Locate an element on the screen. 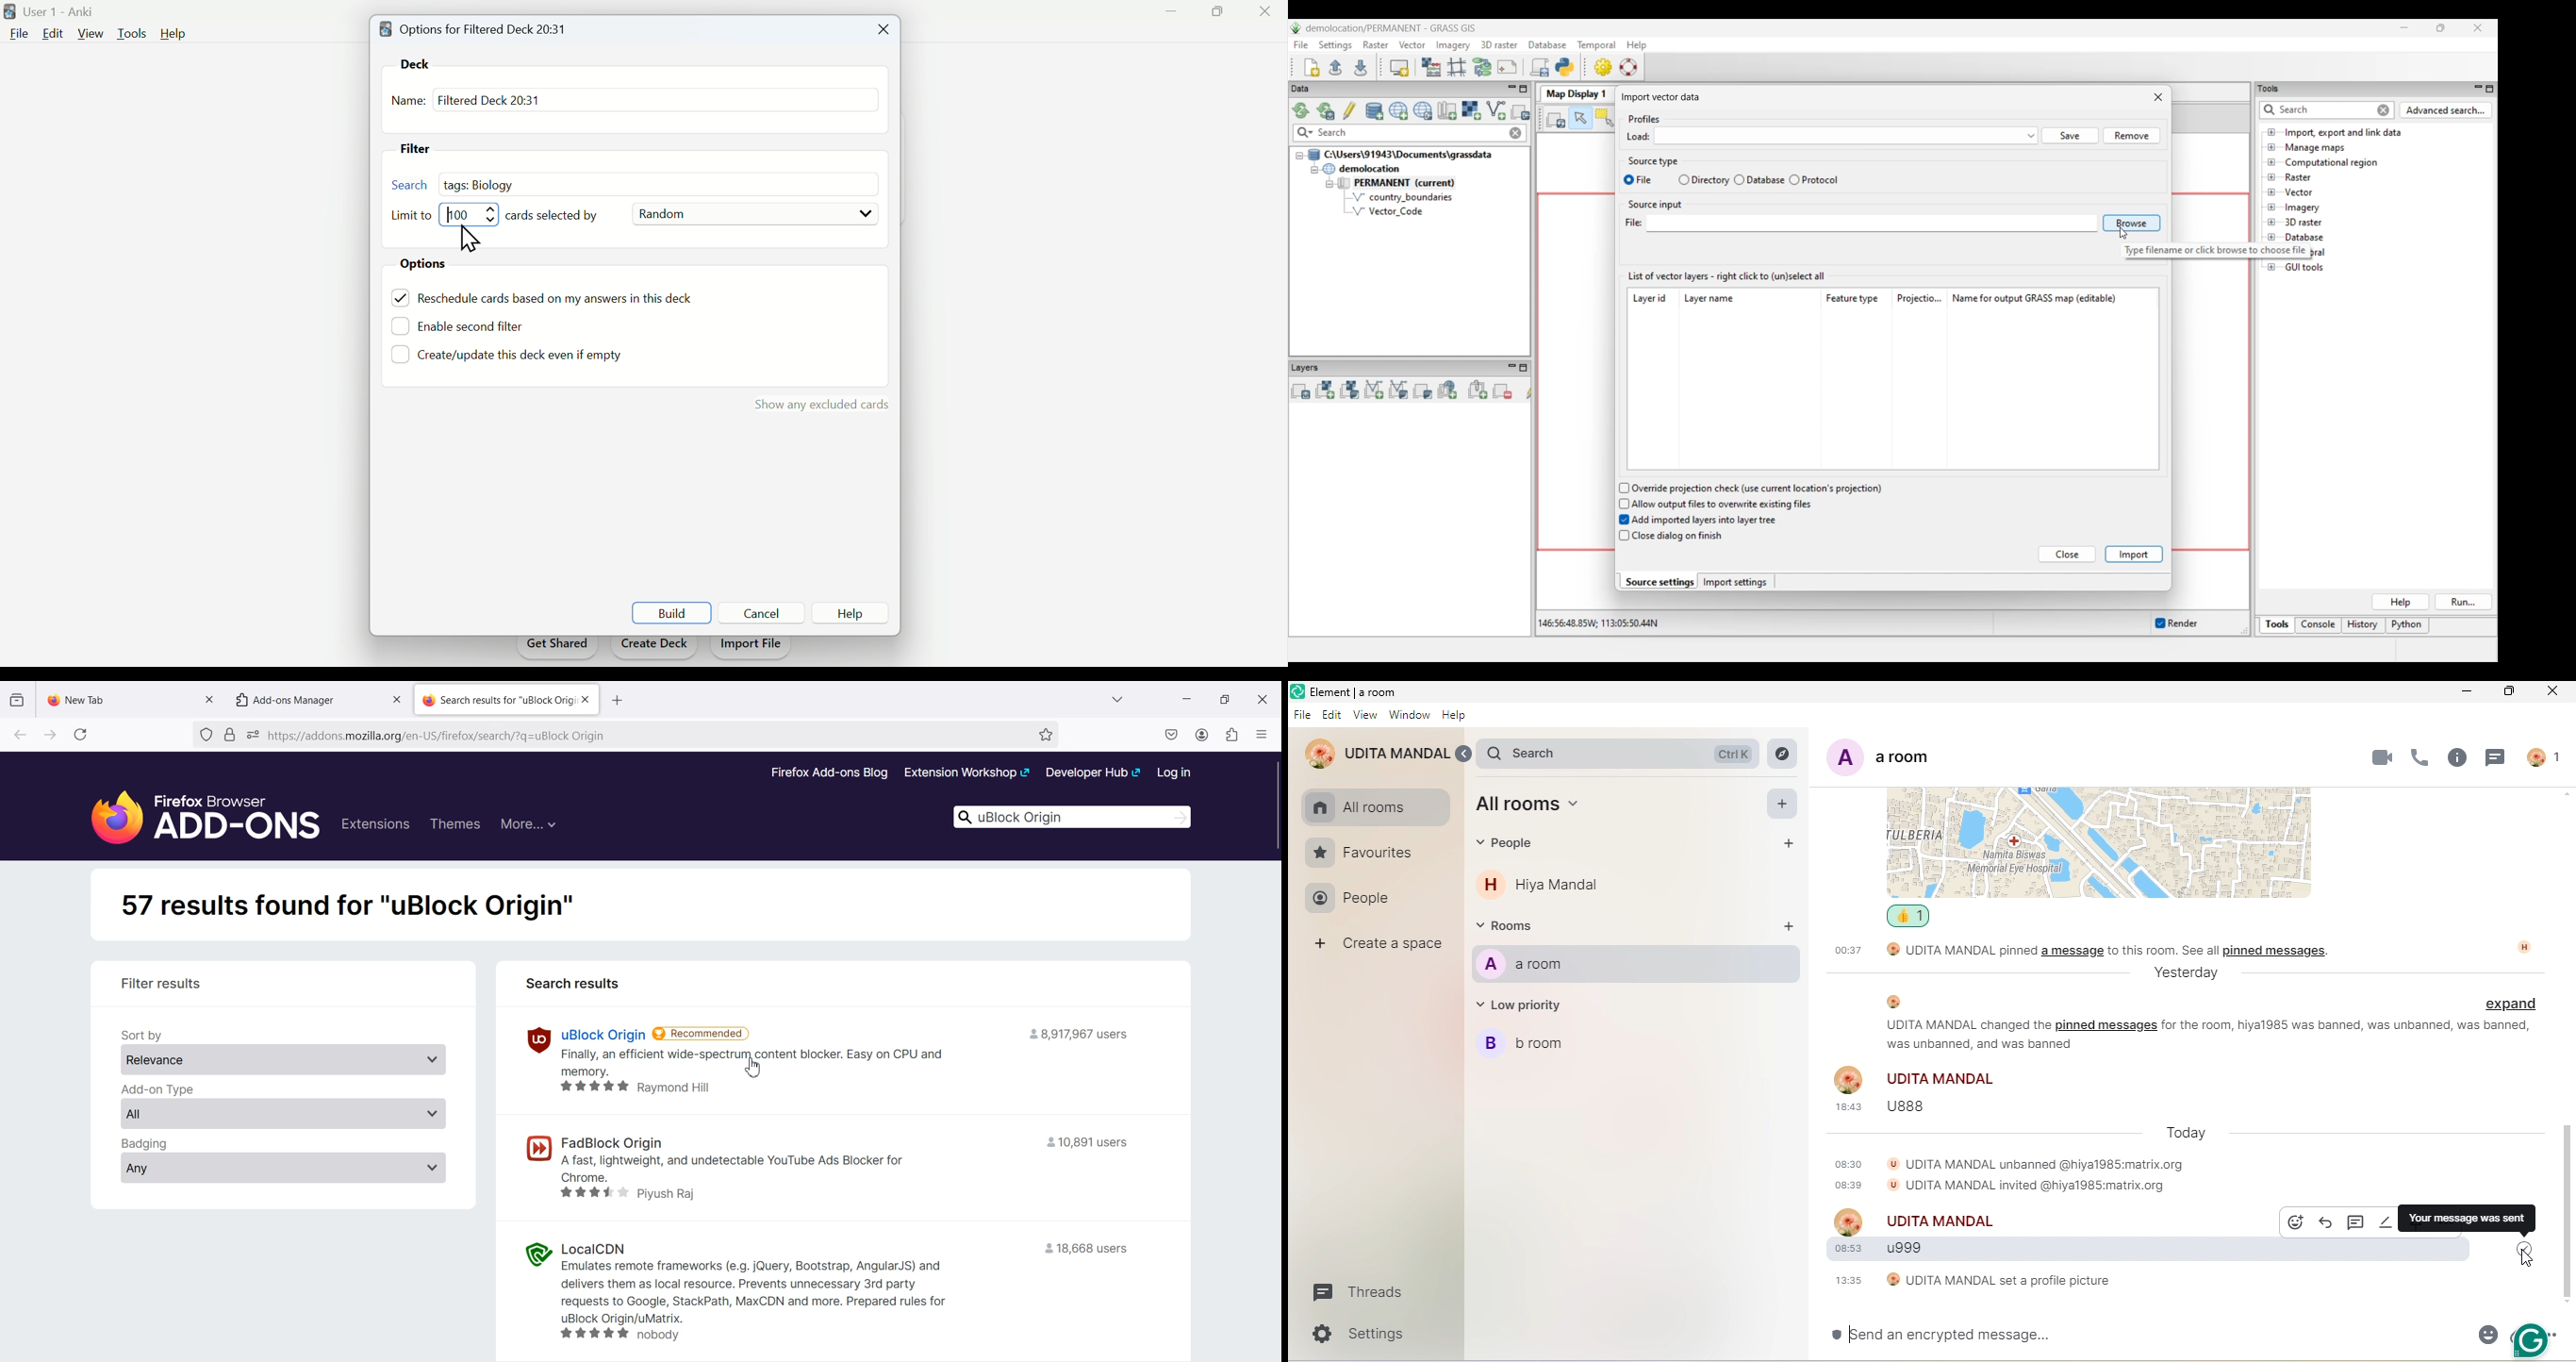  Search results for “uBlock Orig is located at coordinates (499, 698).